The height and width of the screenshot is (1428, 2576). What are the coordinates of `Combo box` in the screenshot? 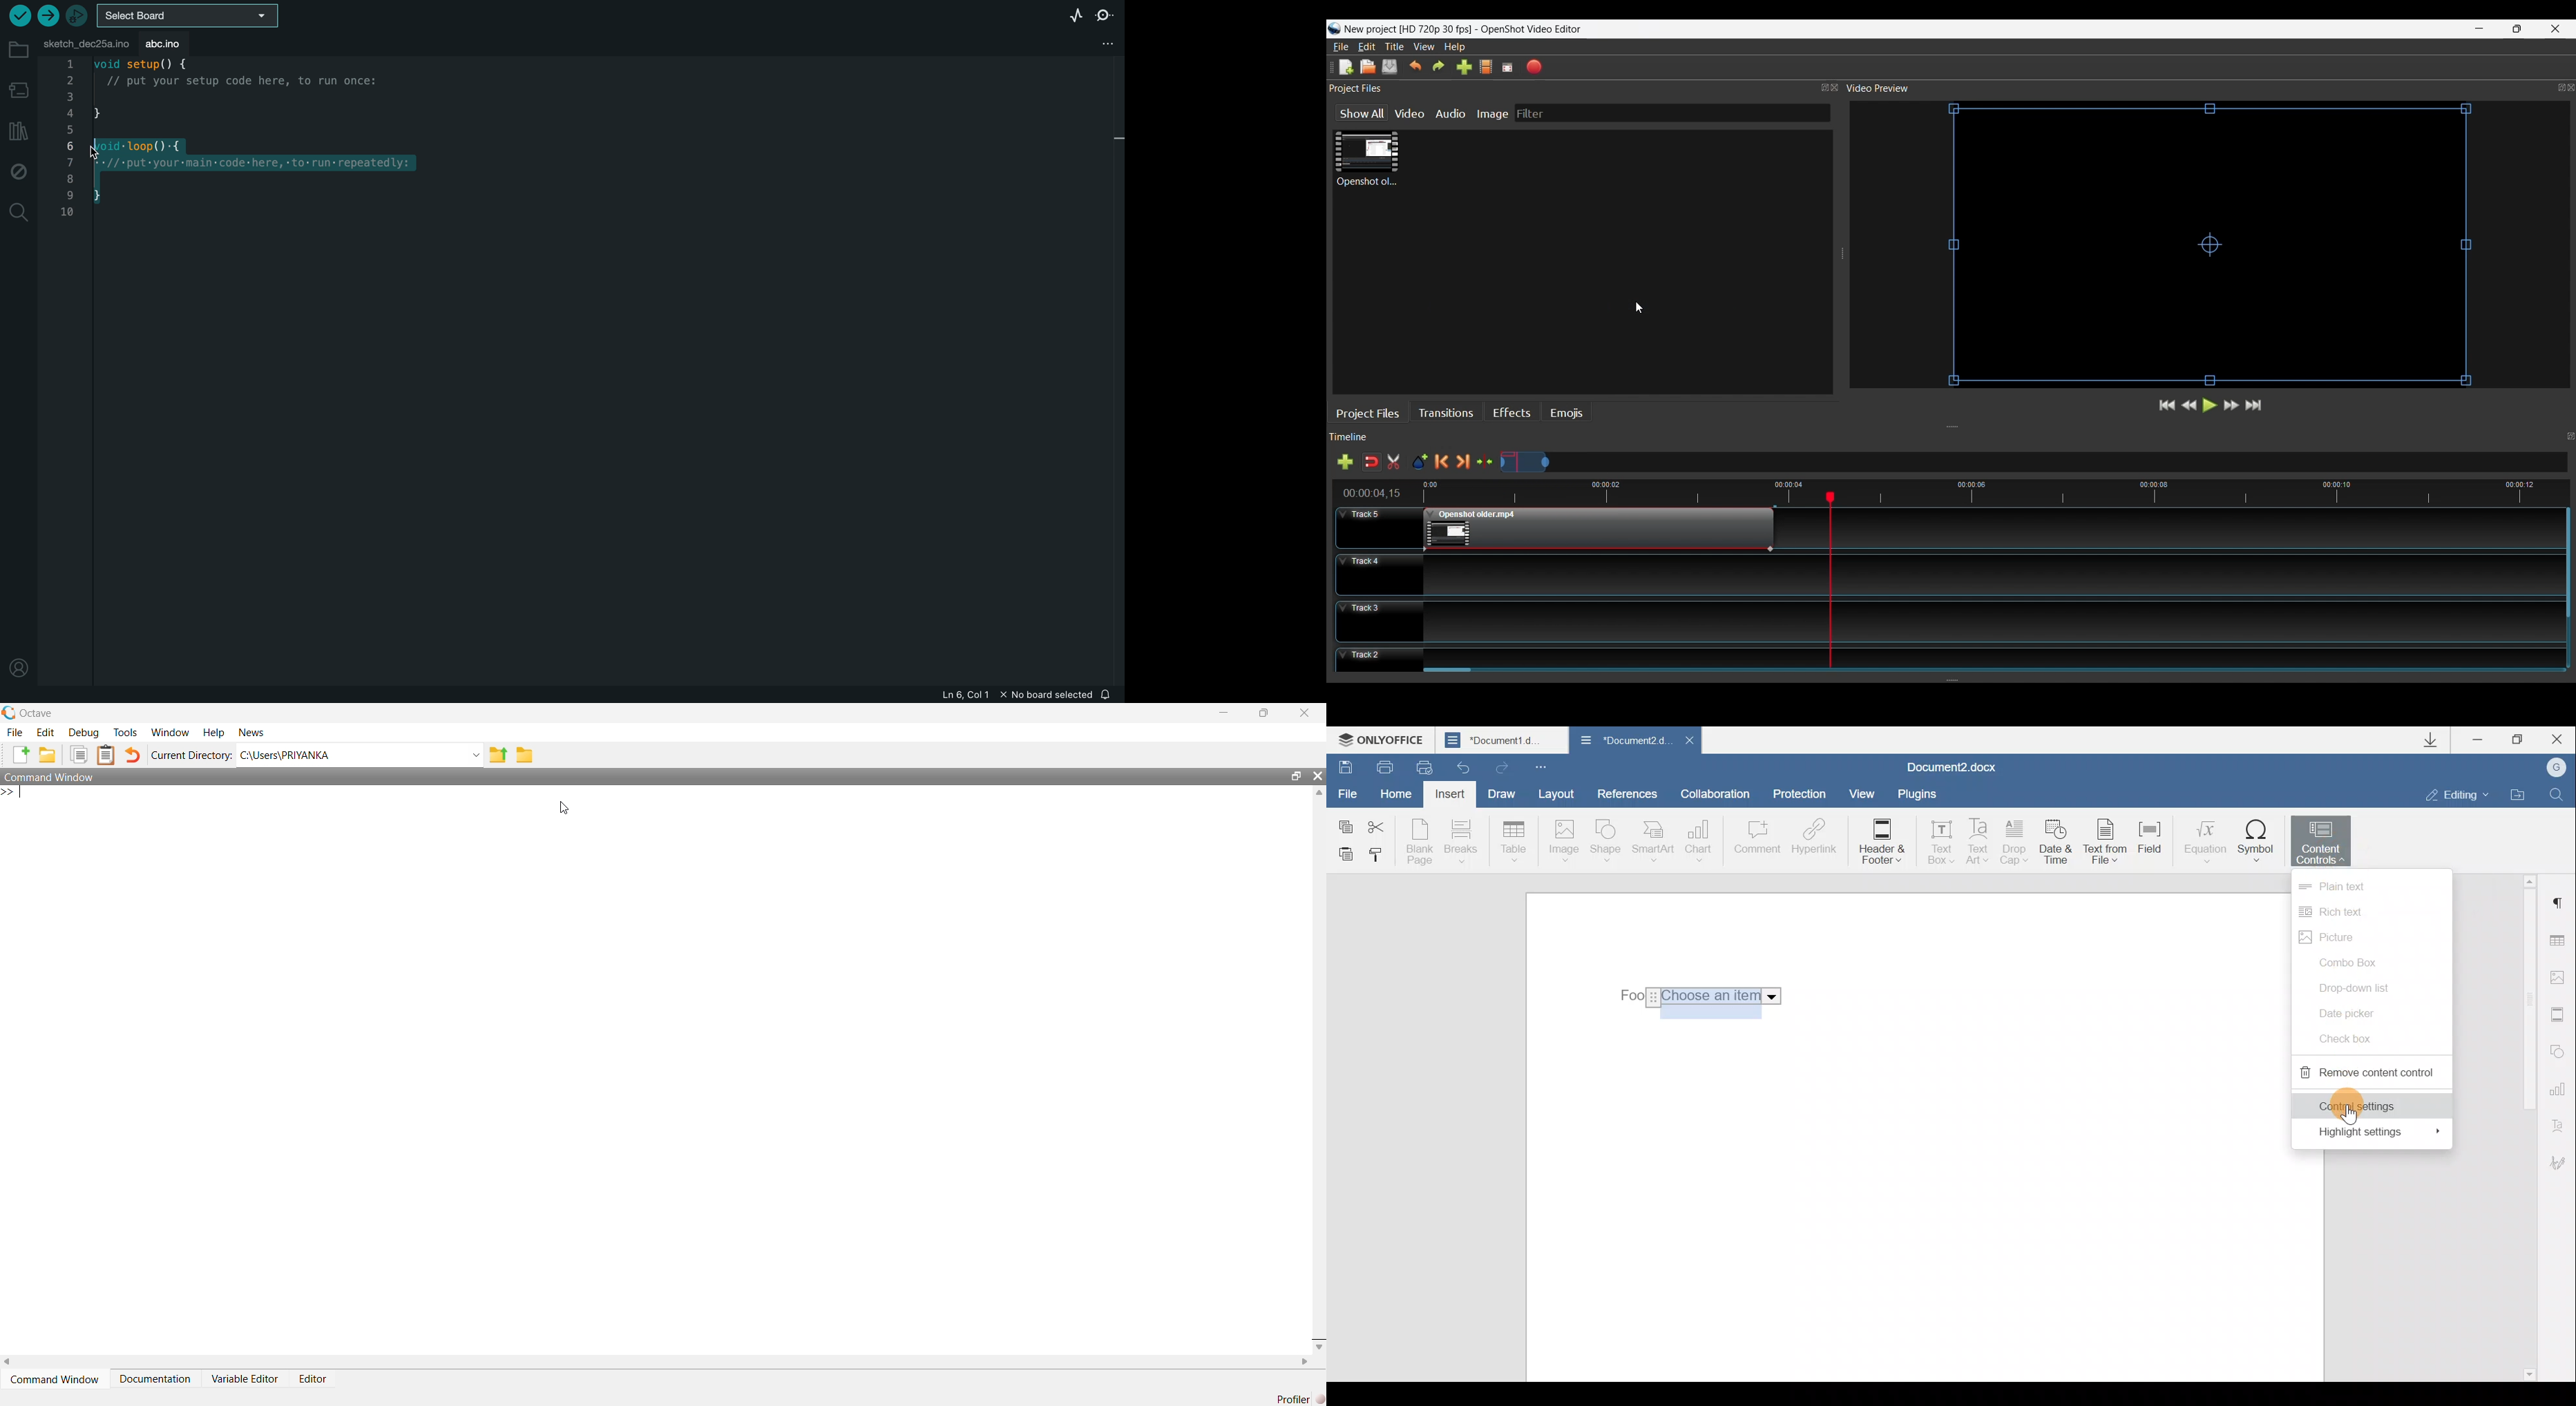 It's located at (2354, 963).